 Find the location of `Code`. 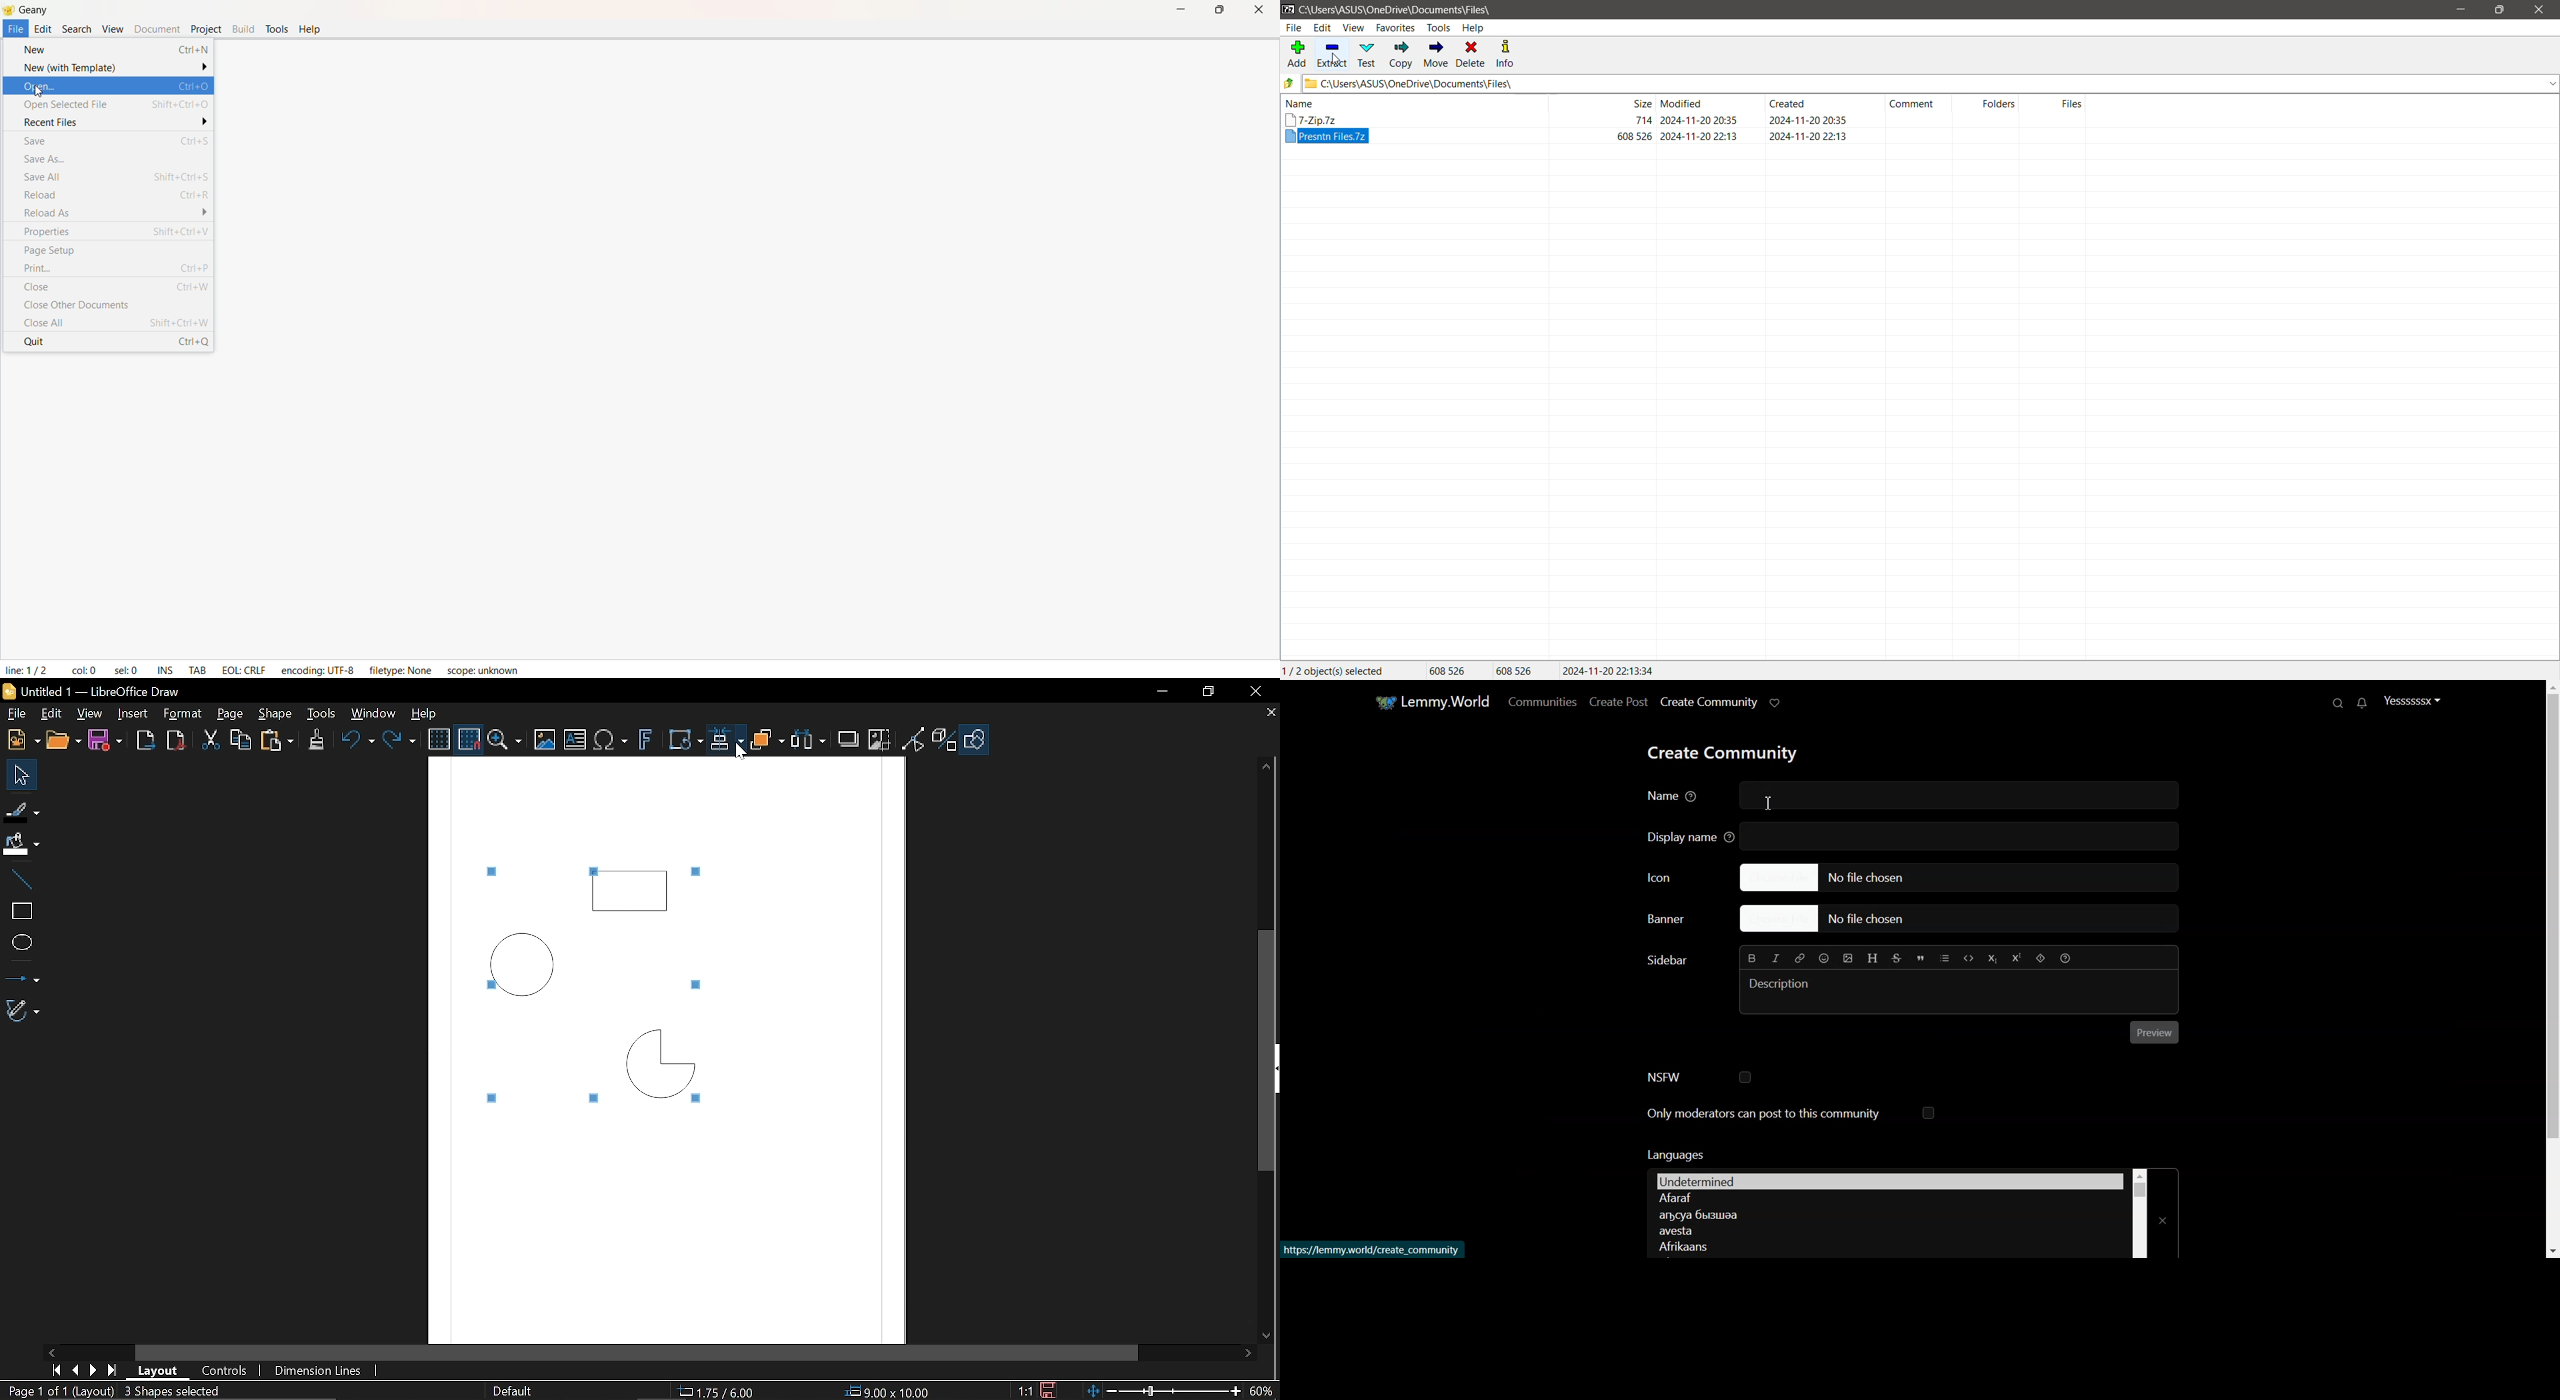

Code is located at coordinates (1969, 958).